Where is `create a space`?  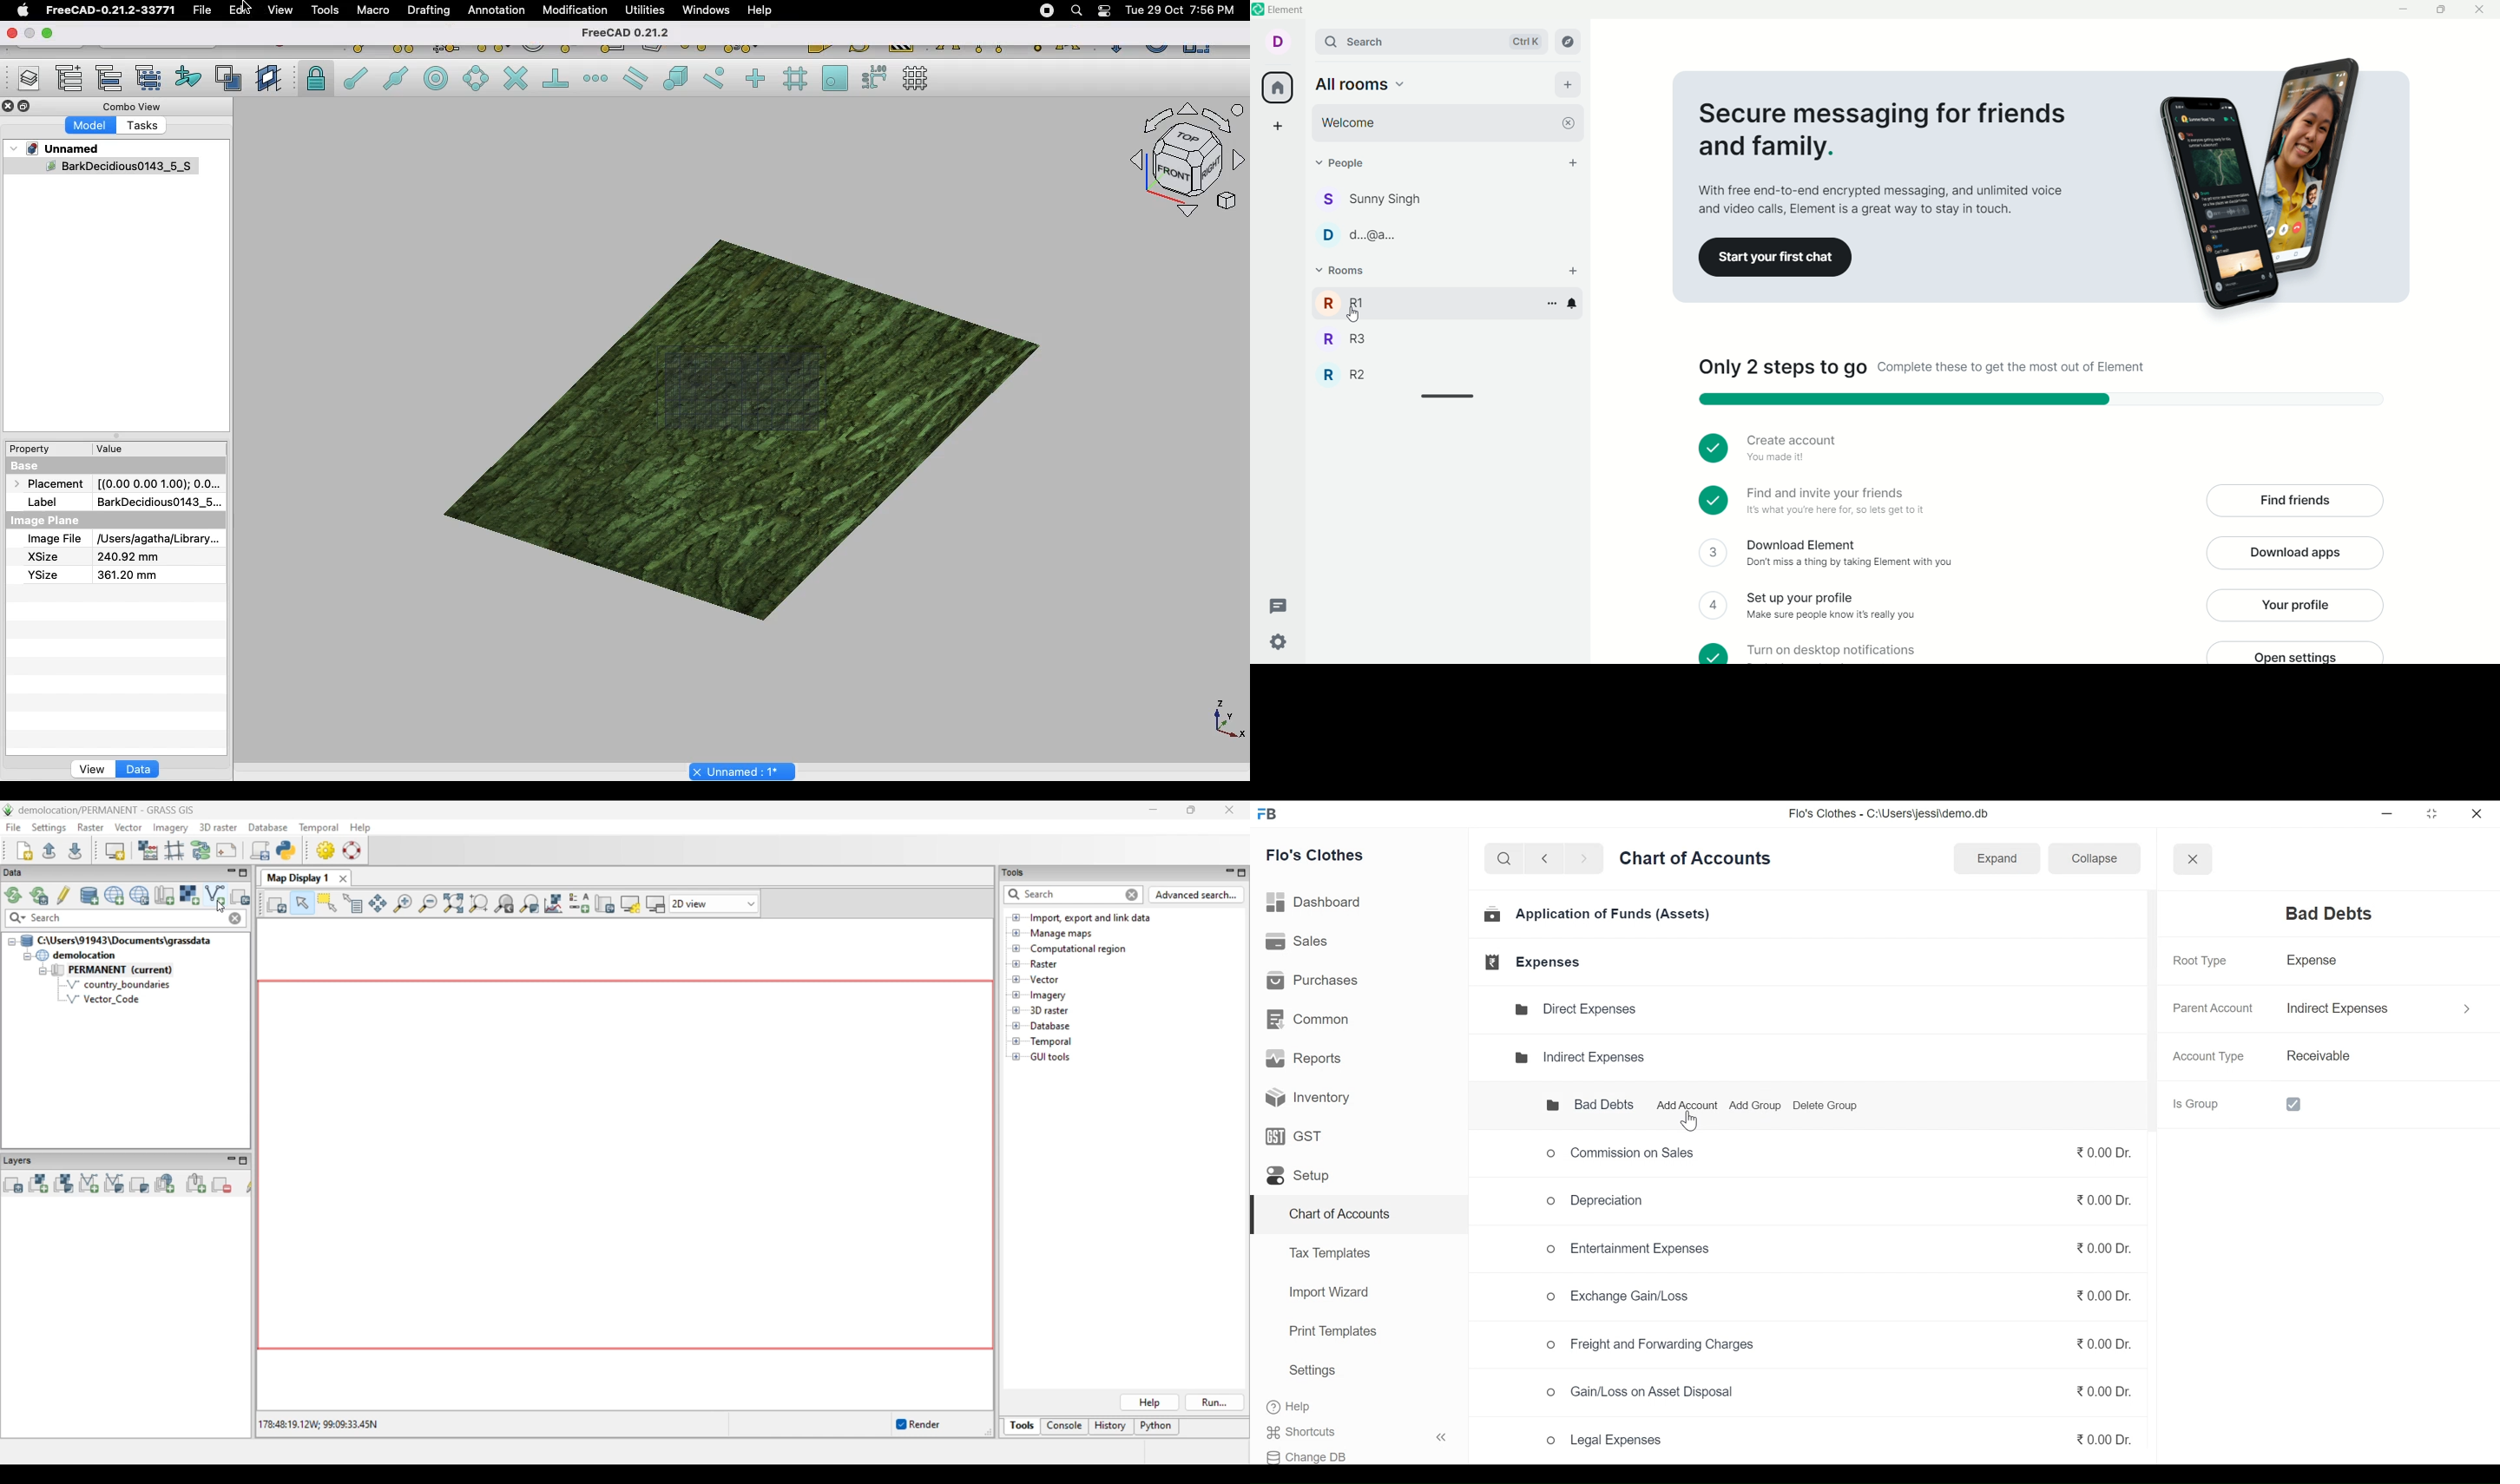 create a space is located at coordinates (1278, 126).